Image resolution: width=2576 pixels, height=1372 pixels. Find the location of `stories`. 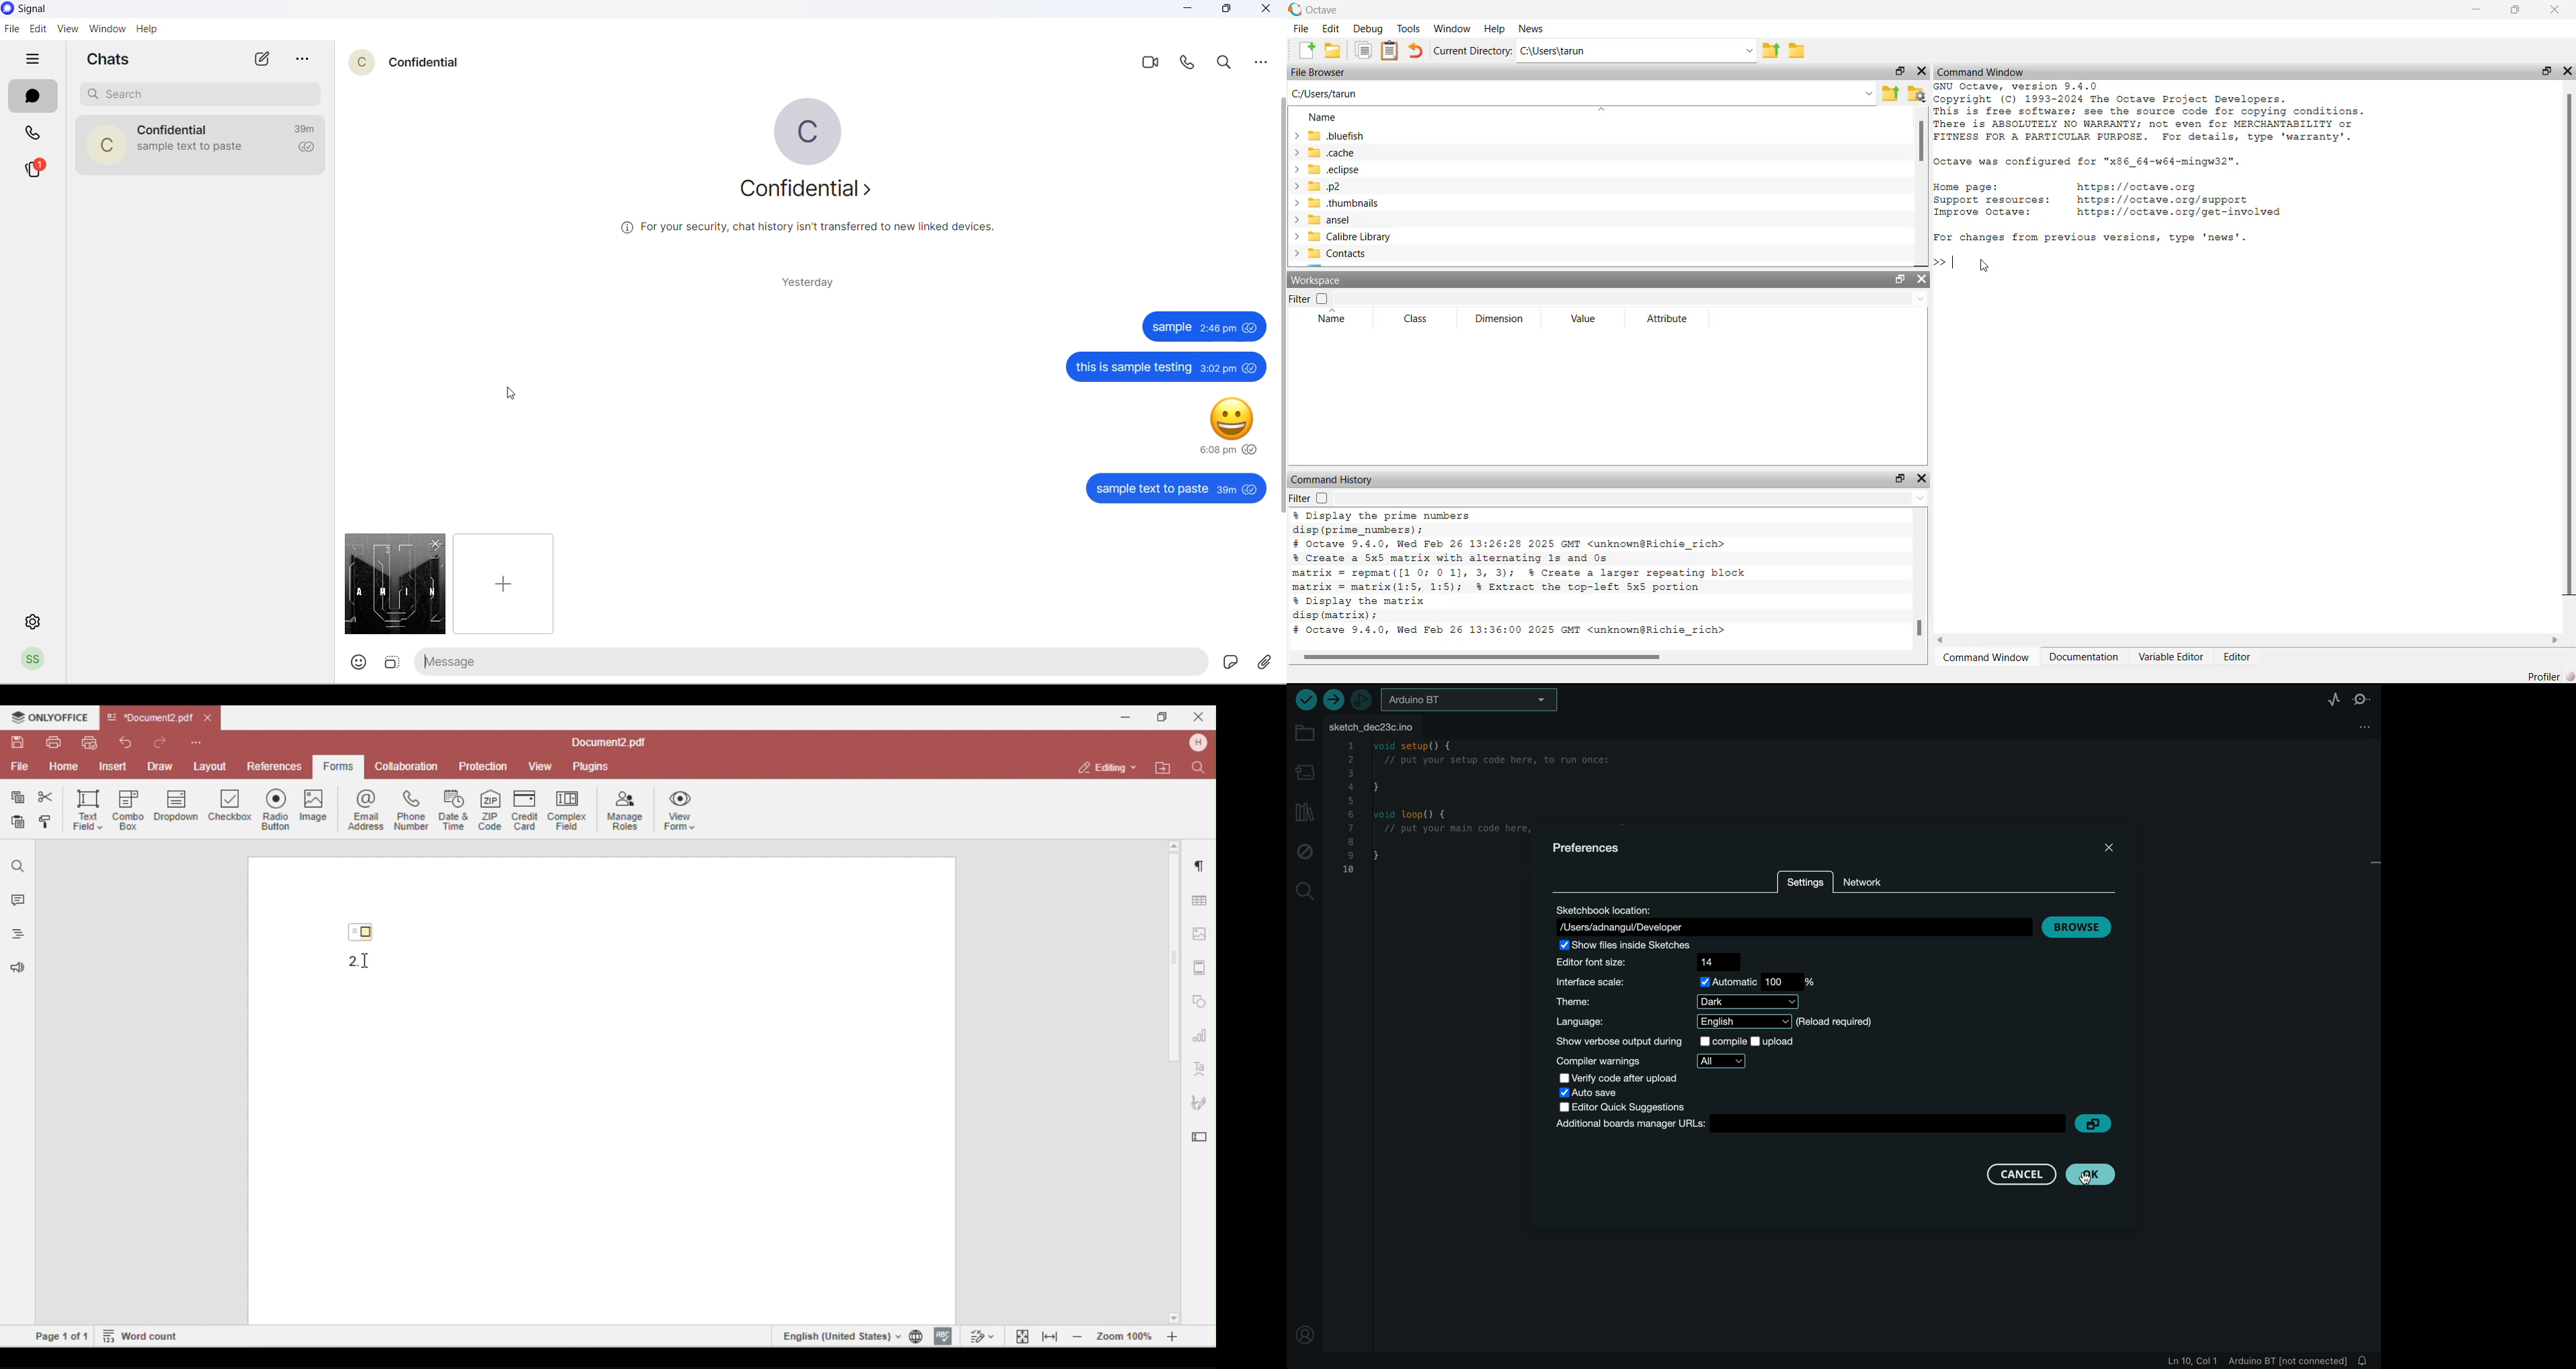

stories is located at coordinates (36, 168).